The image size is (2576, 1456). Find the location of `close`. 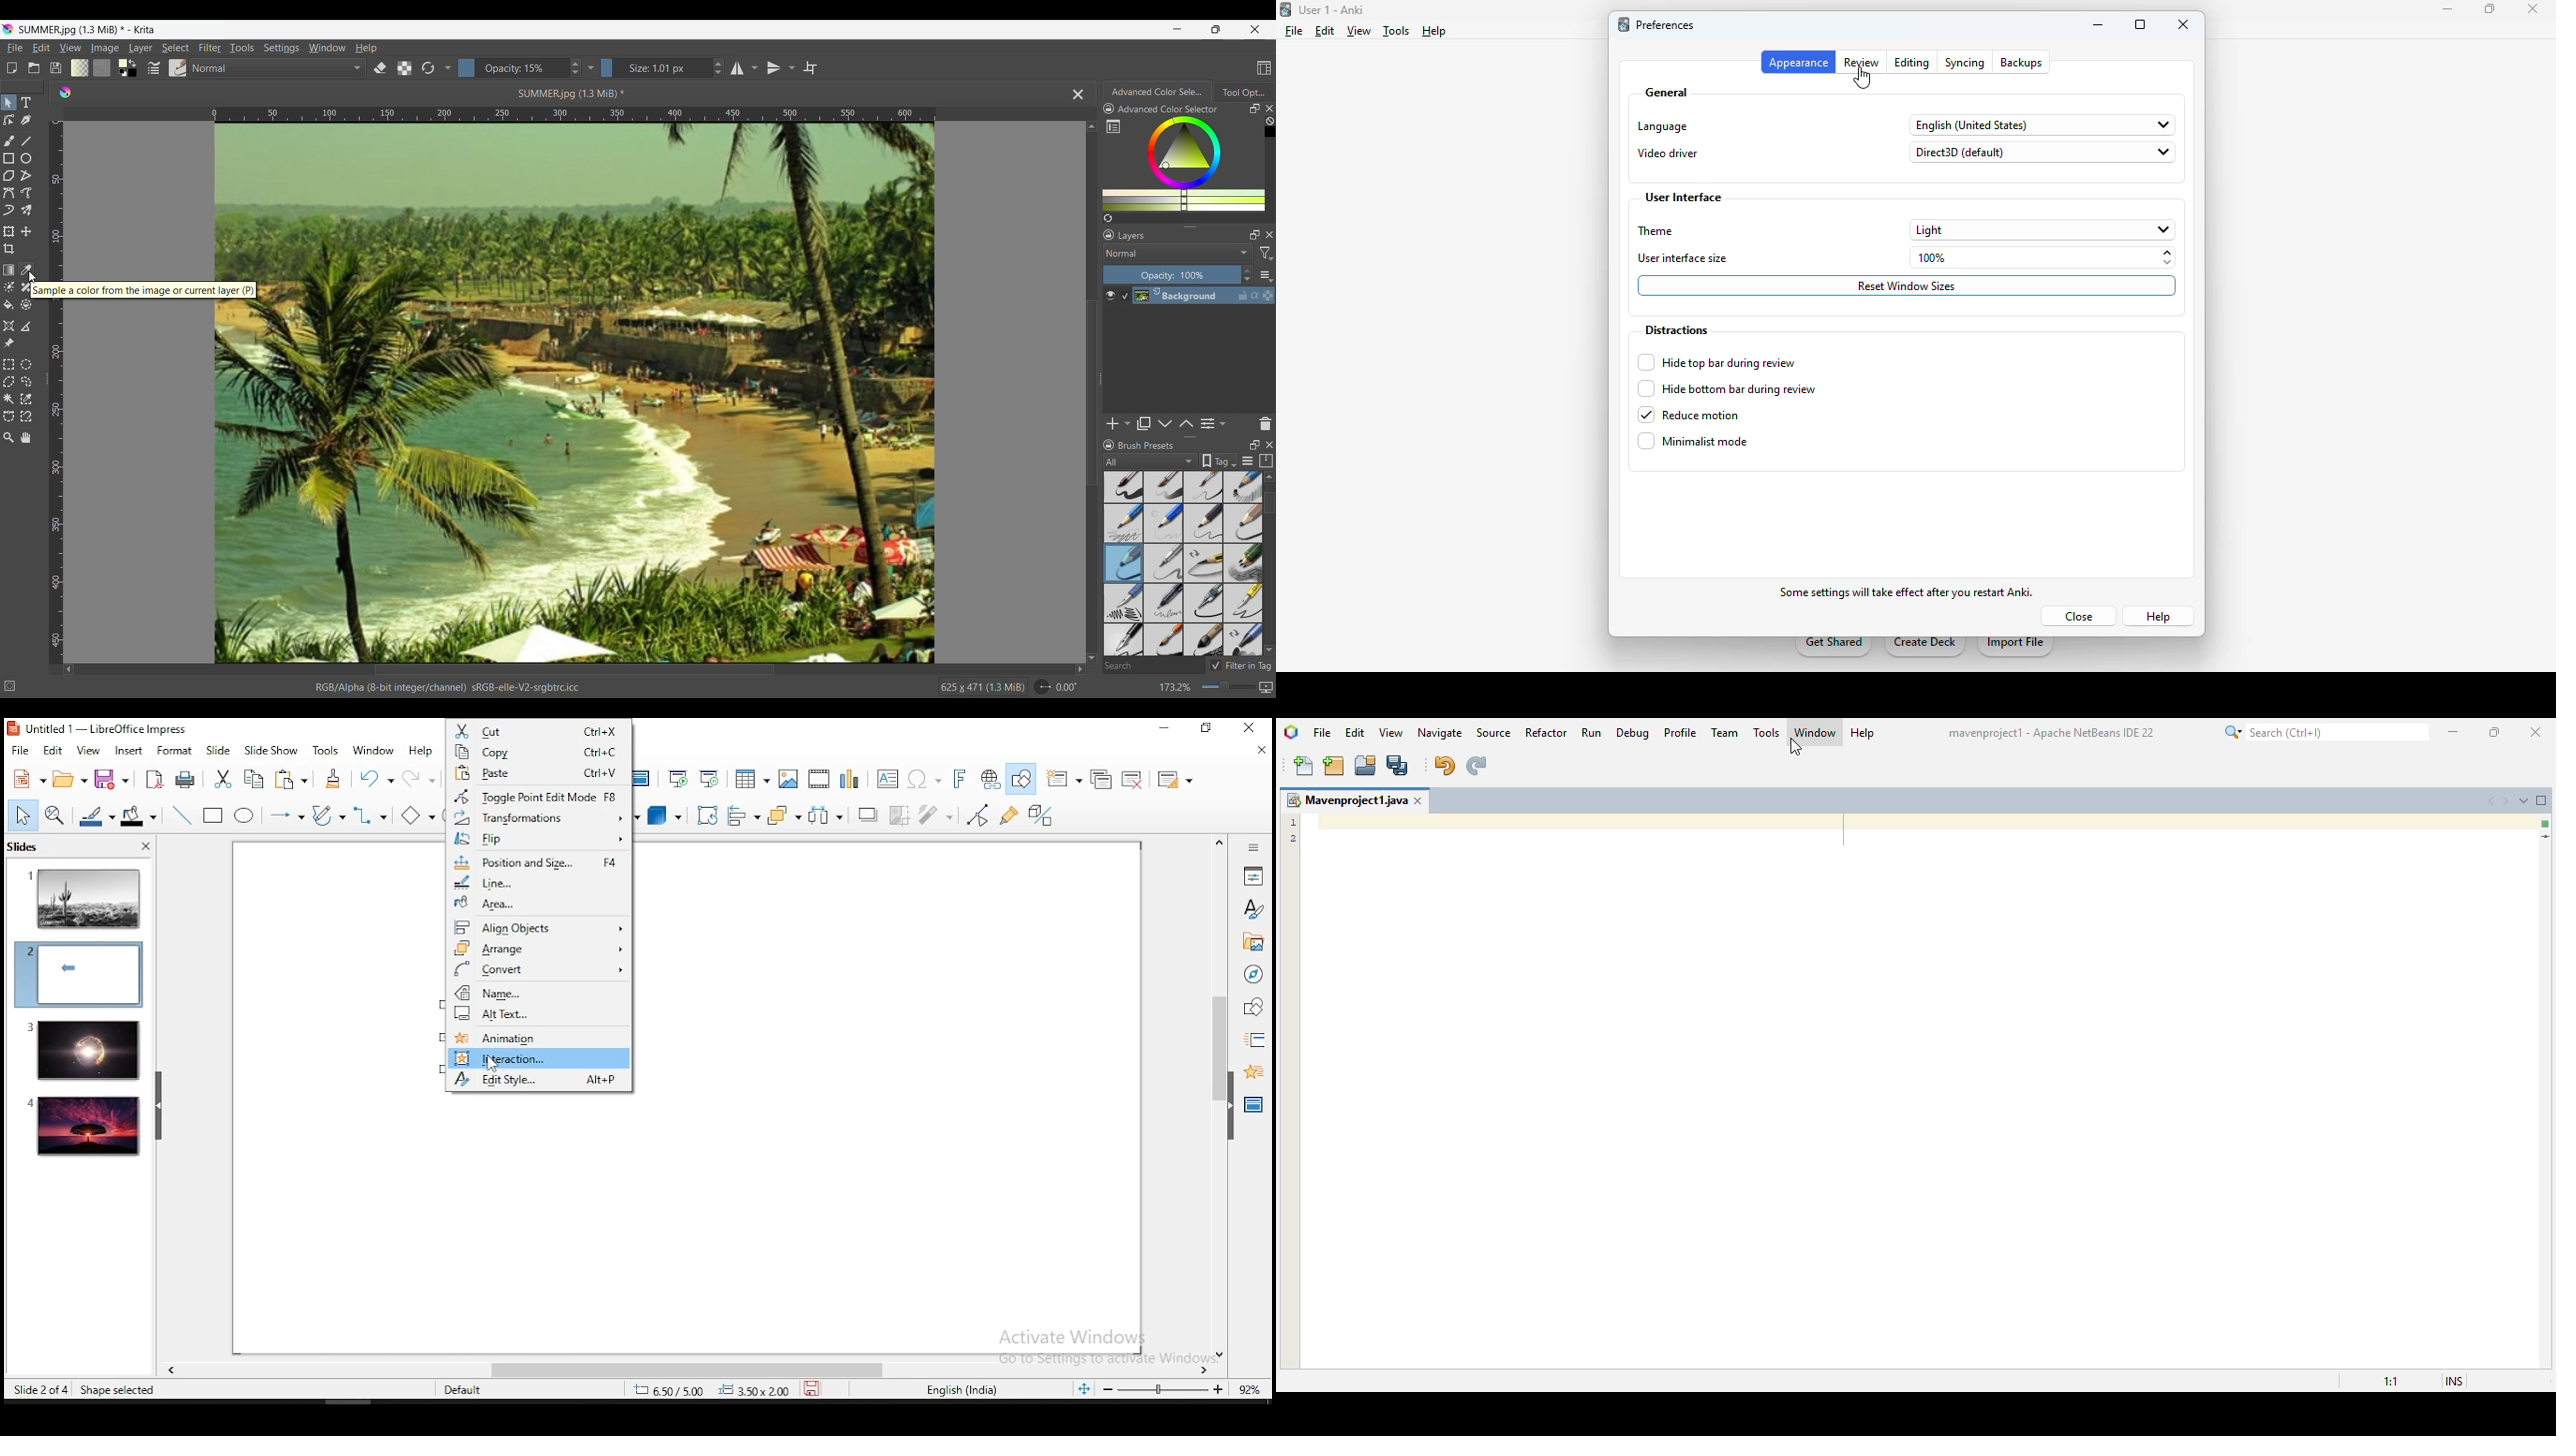

close is located at coordinates (2084, 617).